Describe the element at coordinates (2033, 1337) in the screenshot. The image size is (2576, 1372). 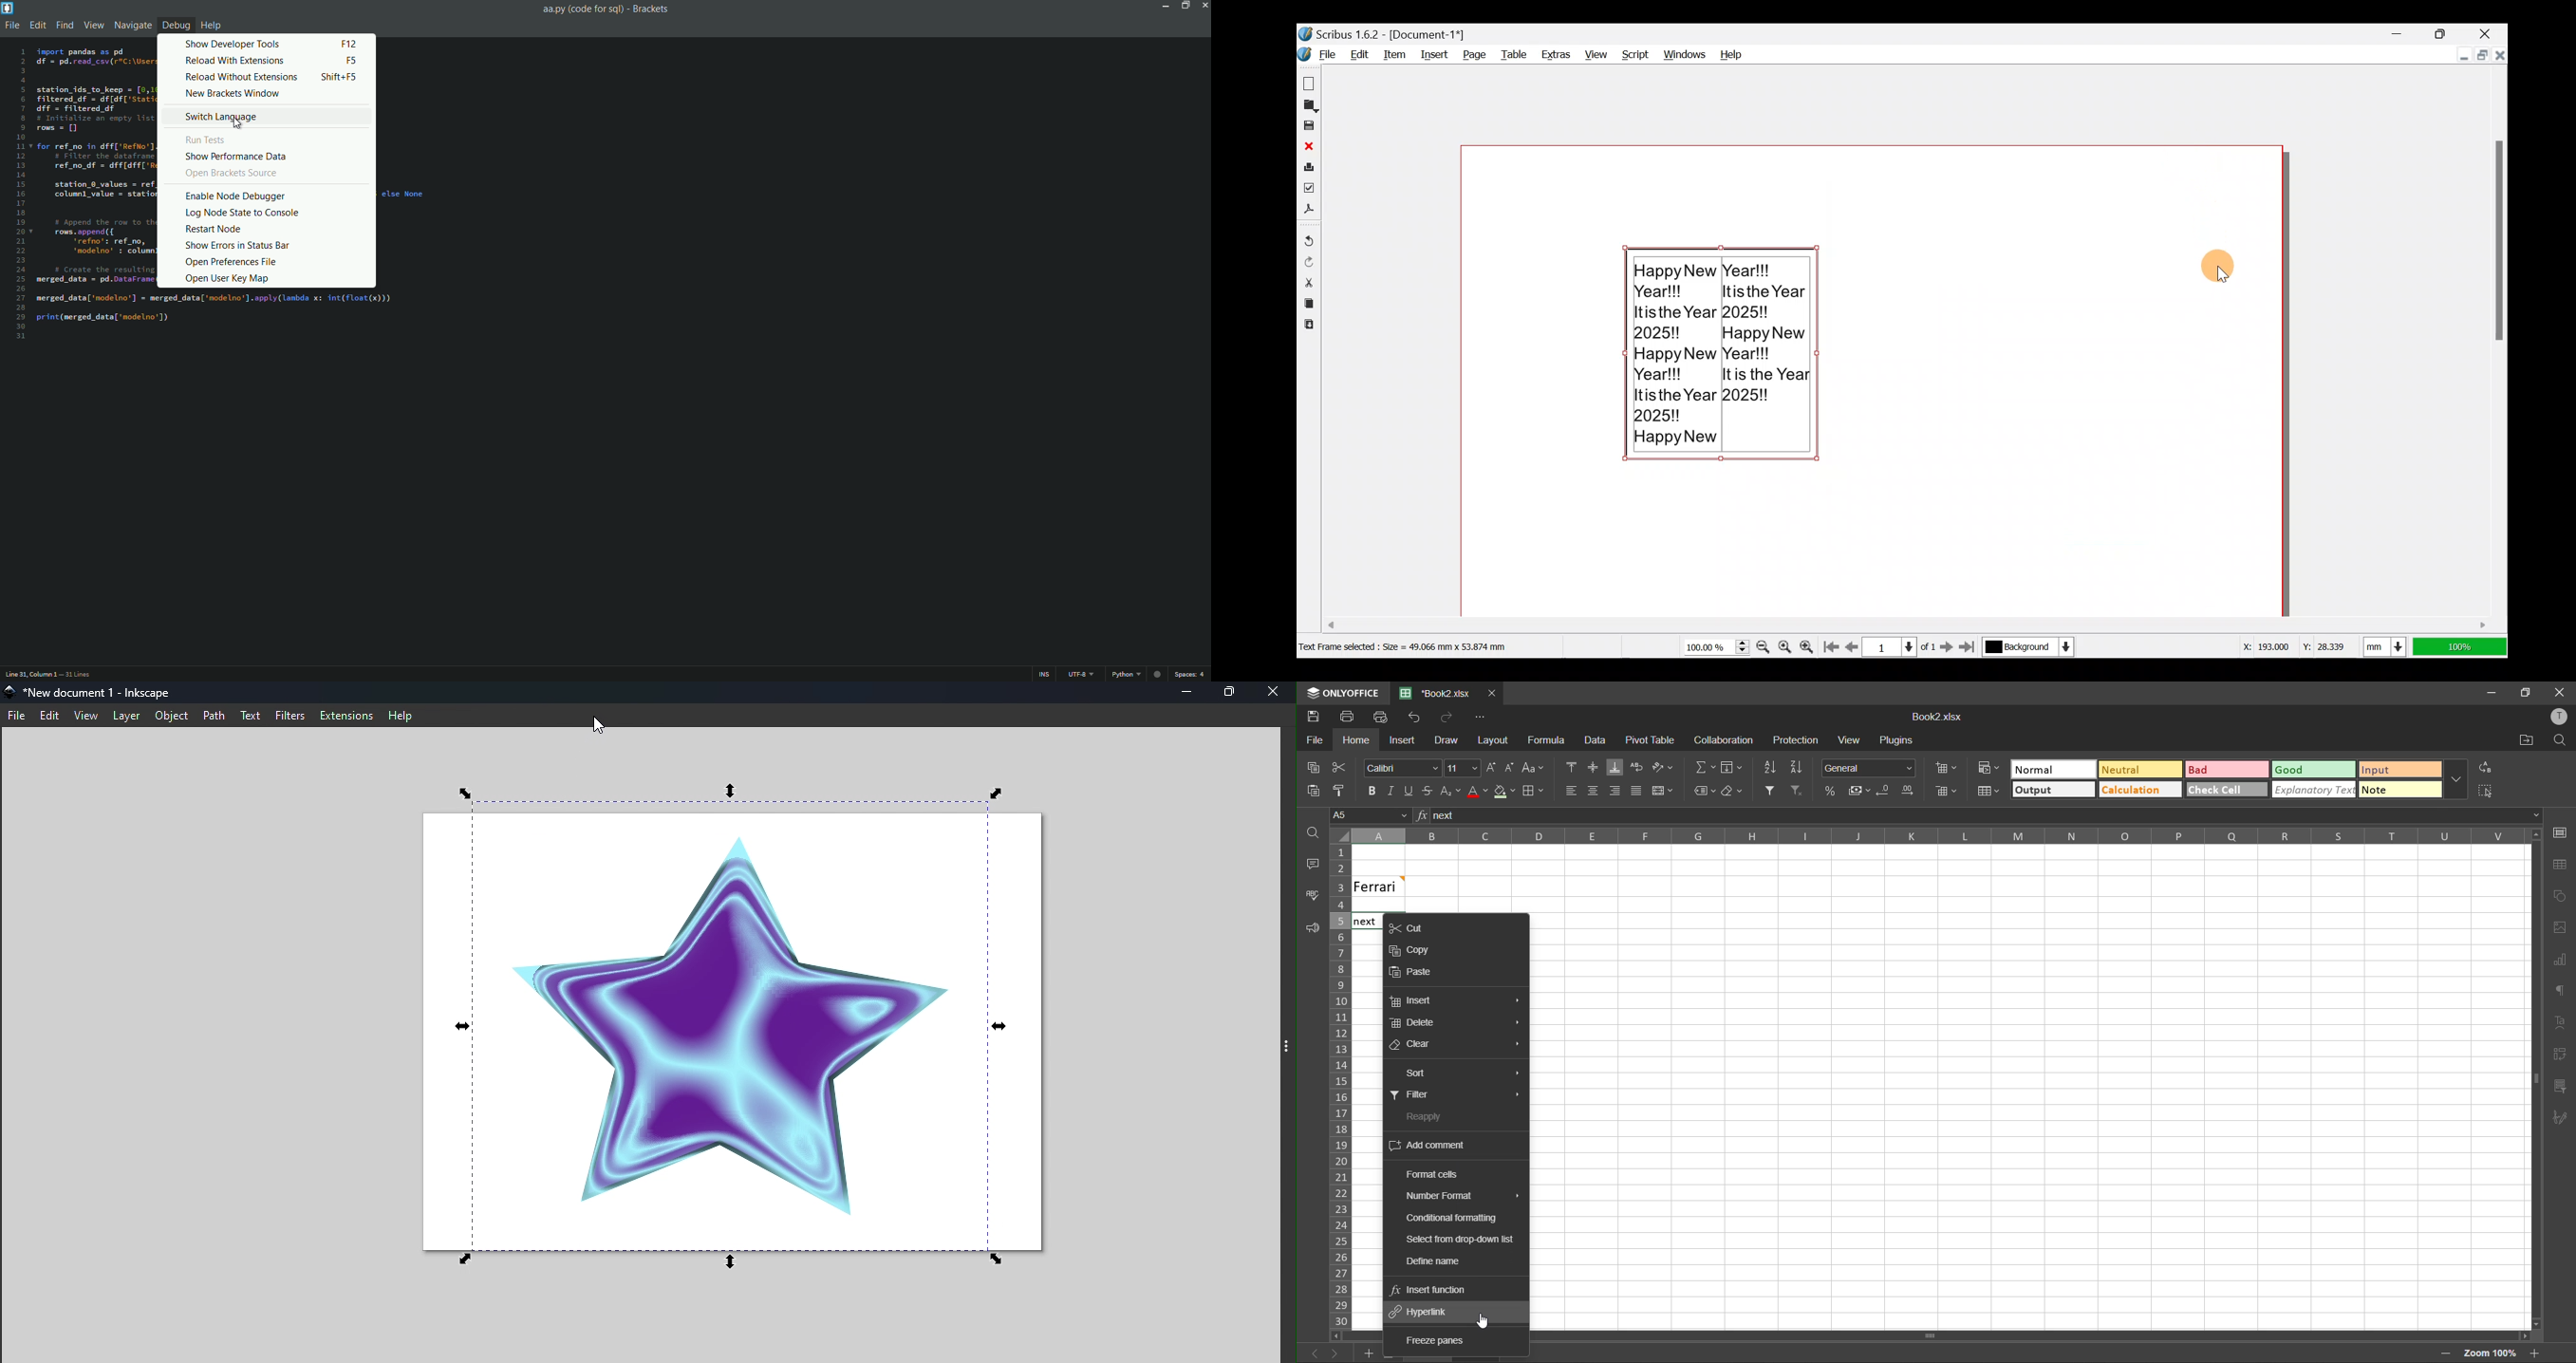
I see `Vertical Scrollbar` at that location.